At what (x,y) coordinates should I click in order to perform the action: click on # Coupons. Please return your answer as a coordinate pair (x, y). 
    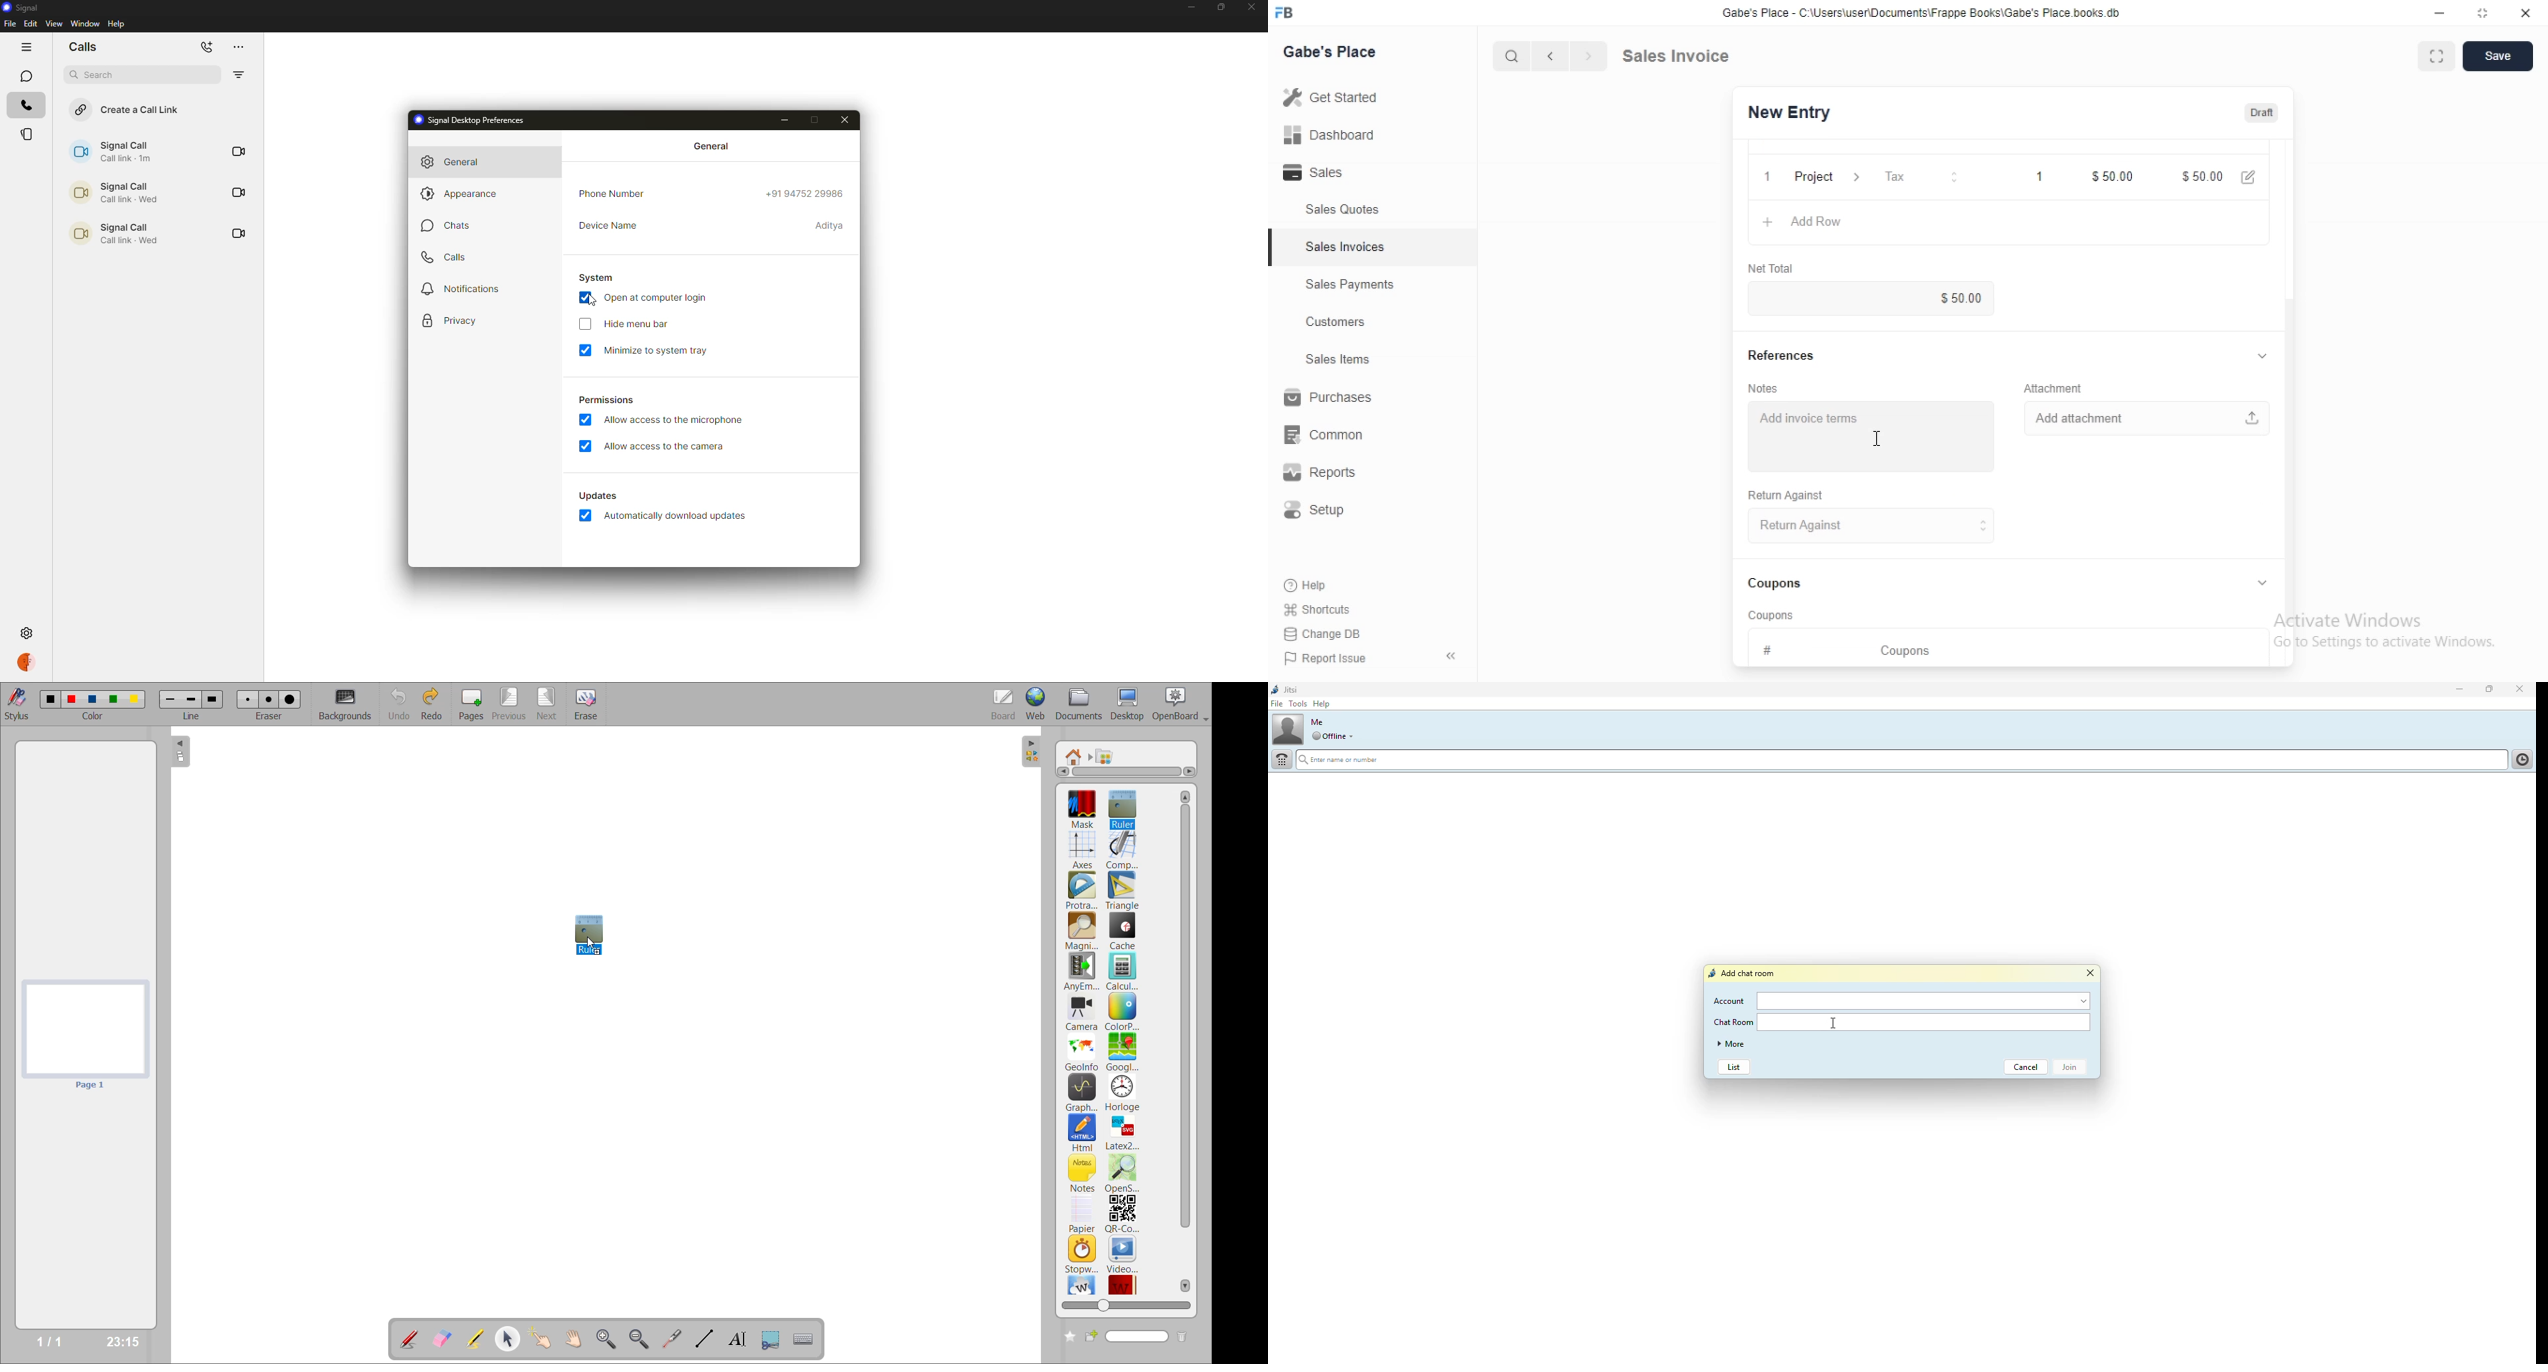
    Looking at the image, I should click on (1855, 647).